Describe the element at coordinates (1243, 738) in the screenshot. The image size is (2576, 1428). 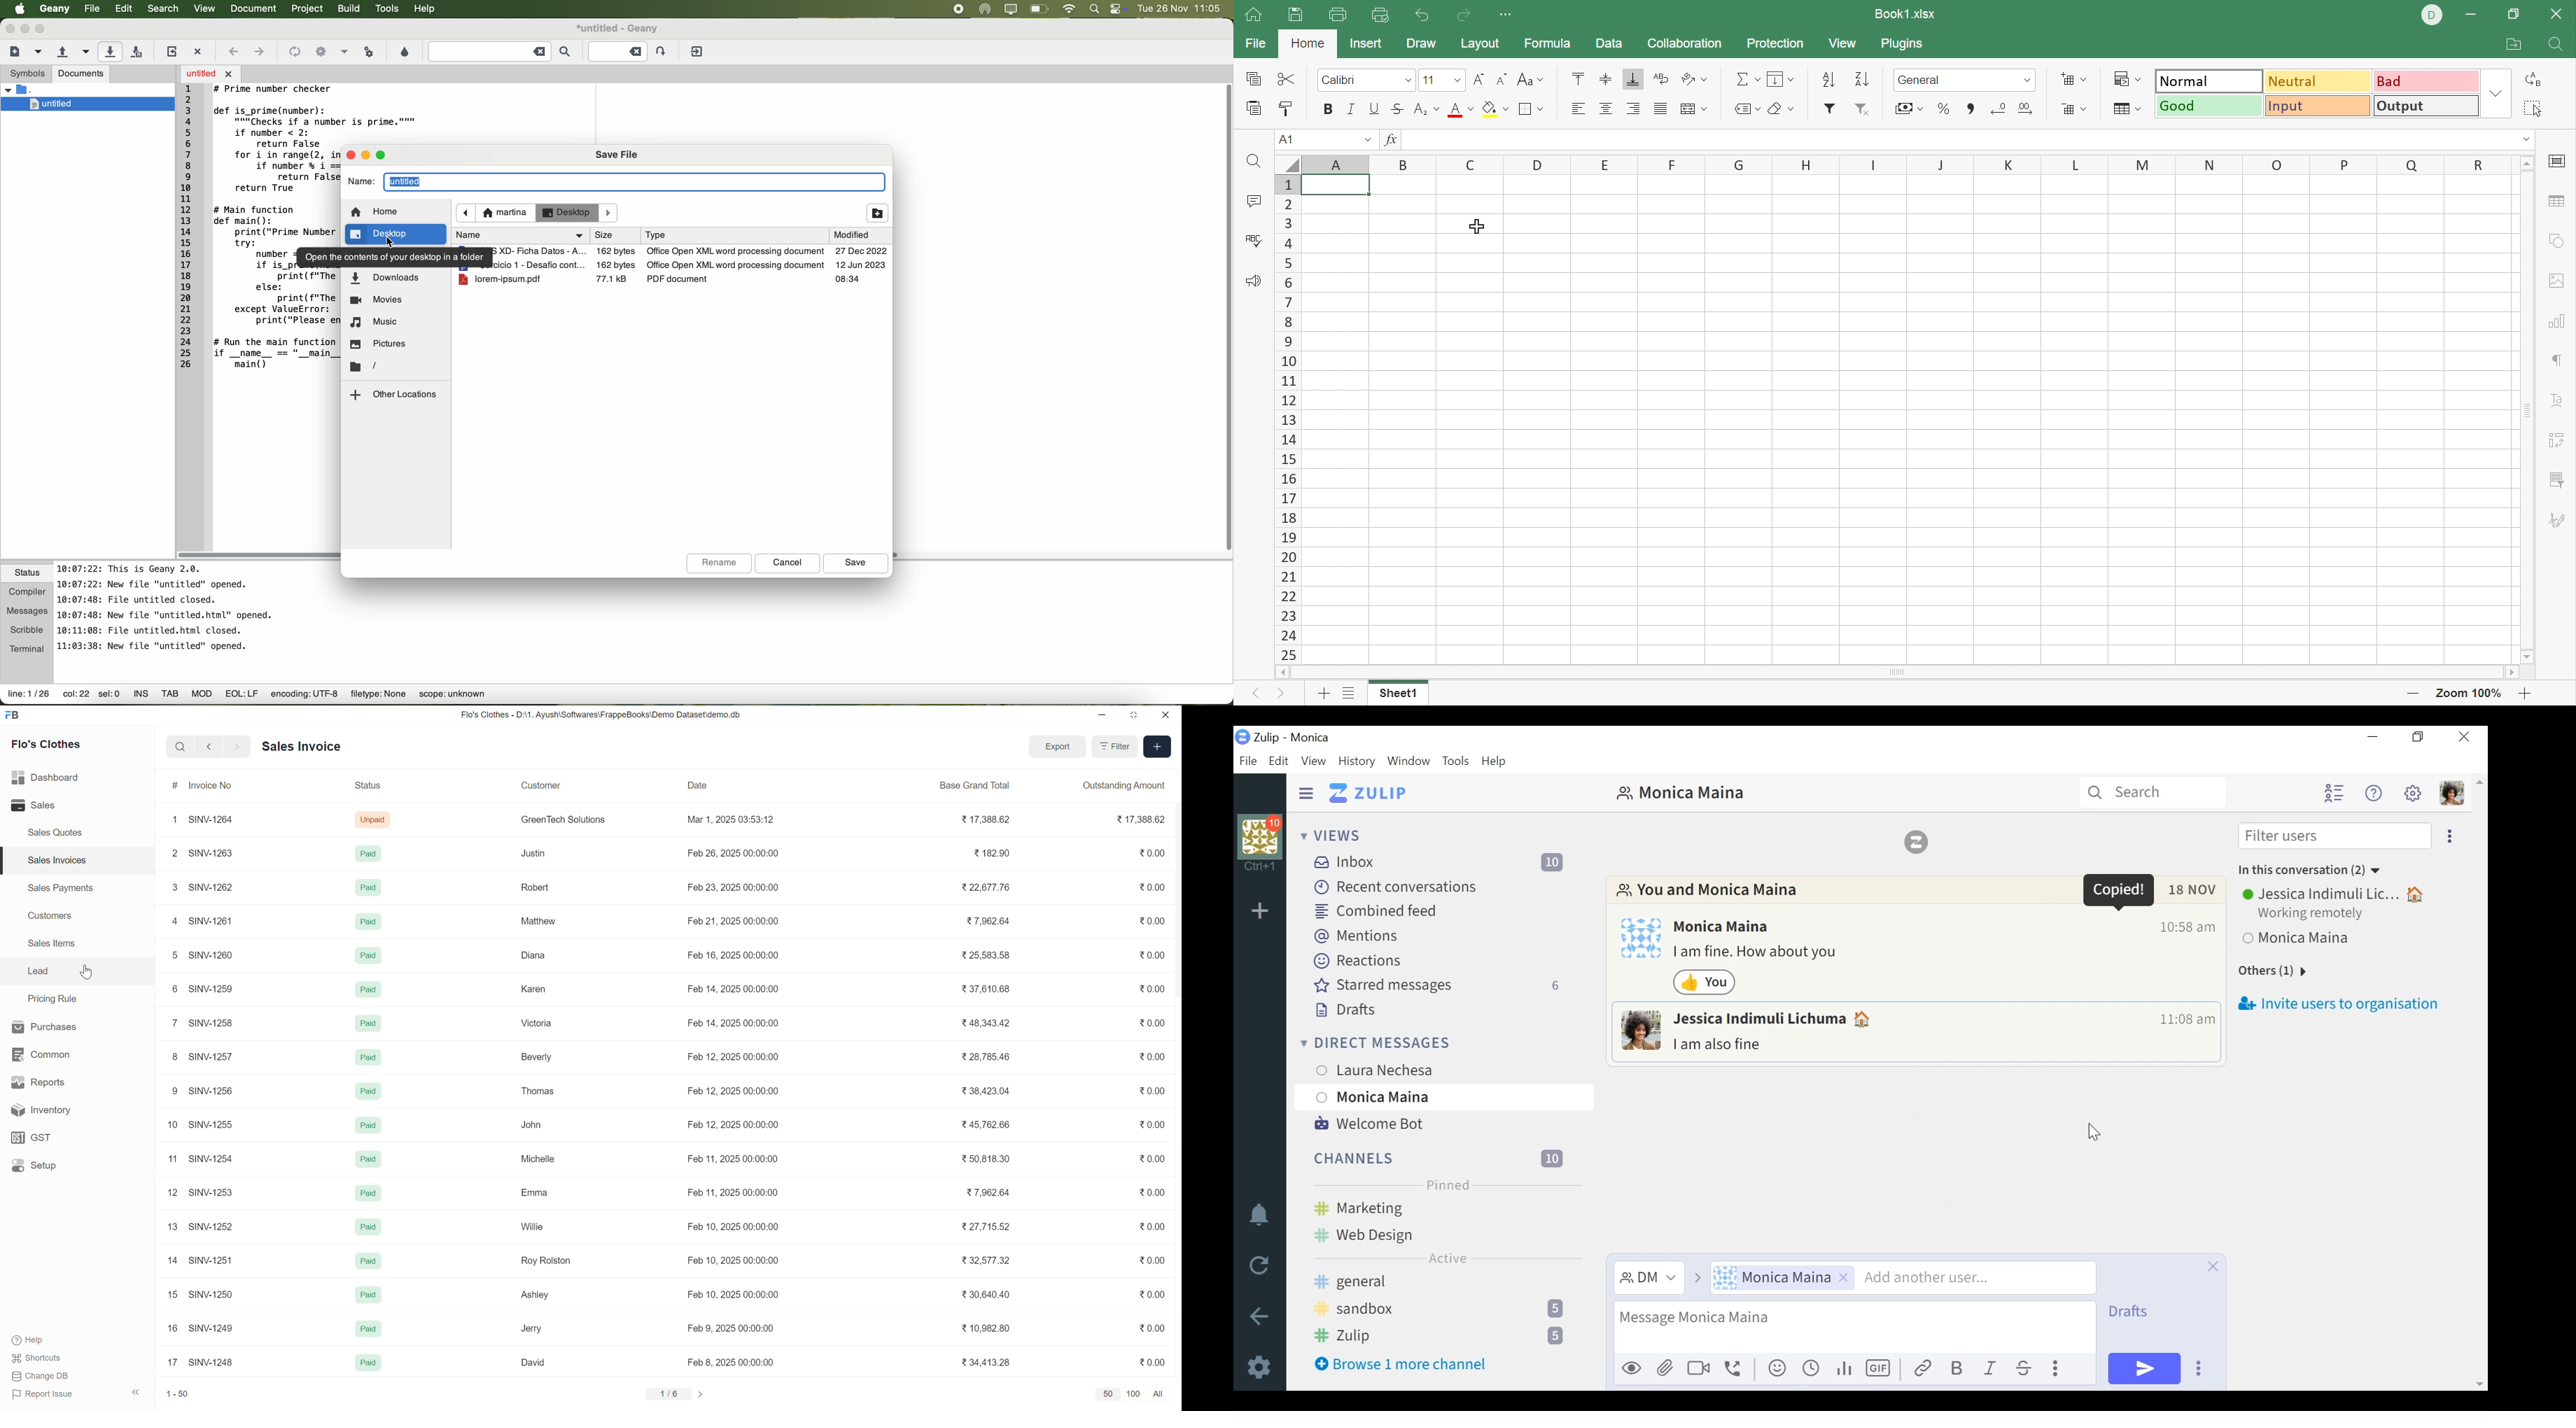
I see `Zulip Desktop icon` at that location.